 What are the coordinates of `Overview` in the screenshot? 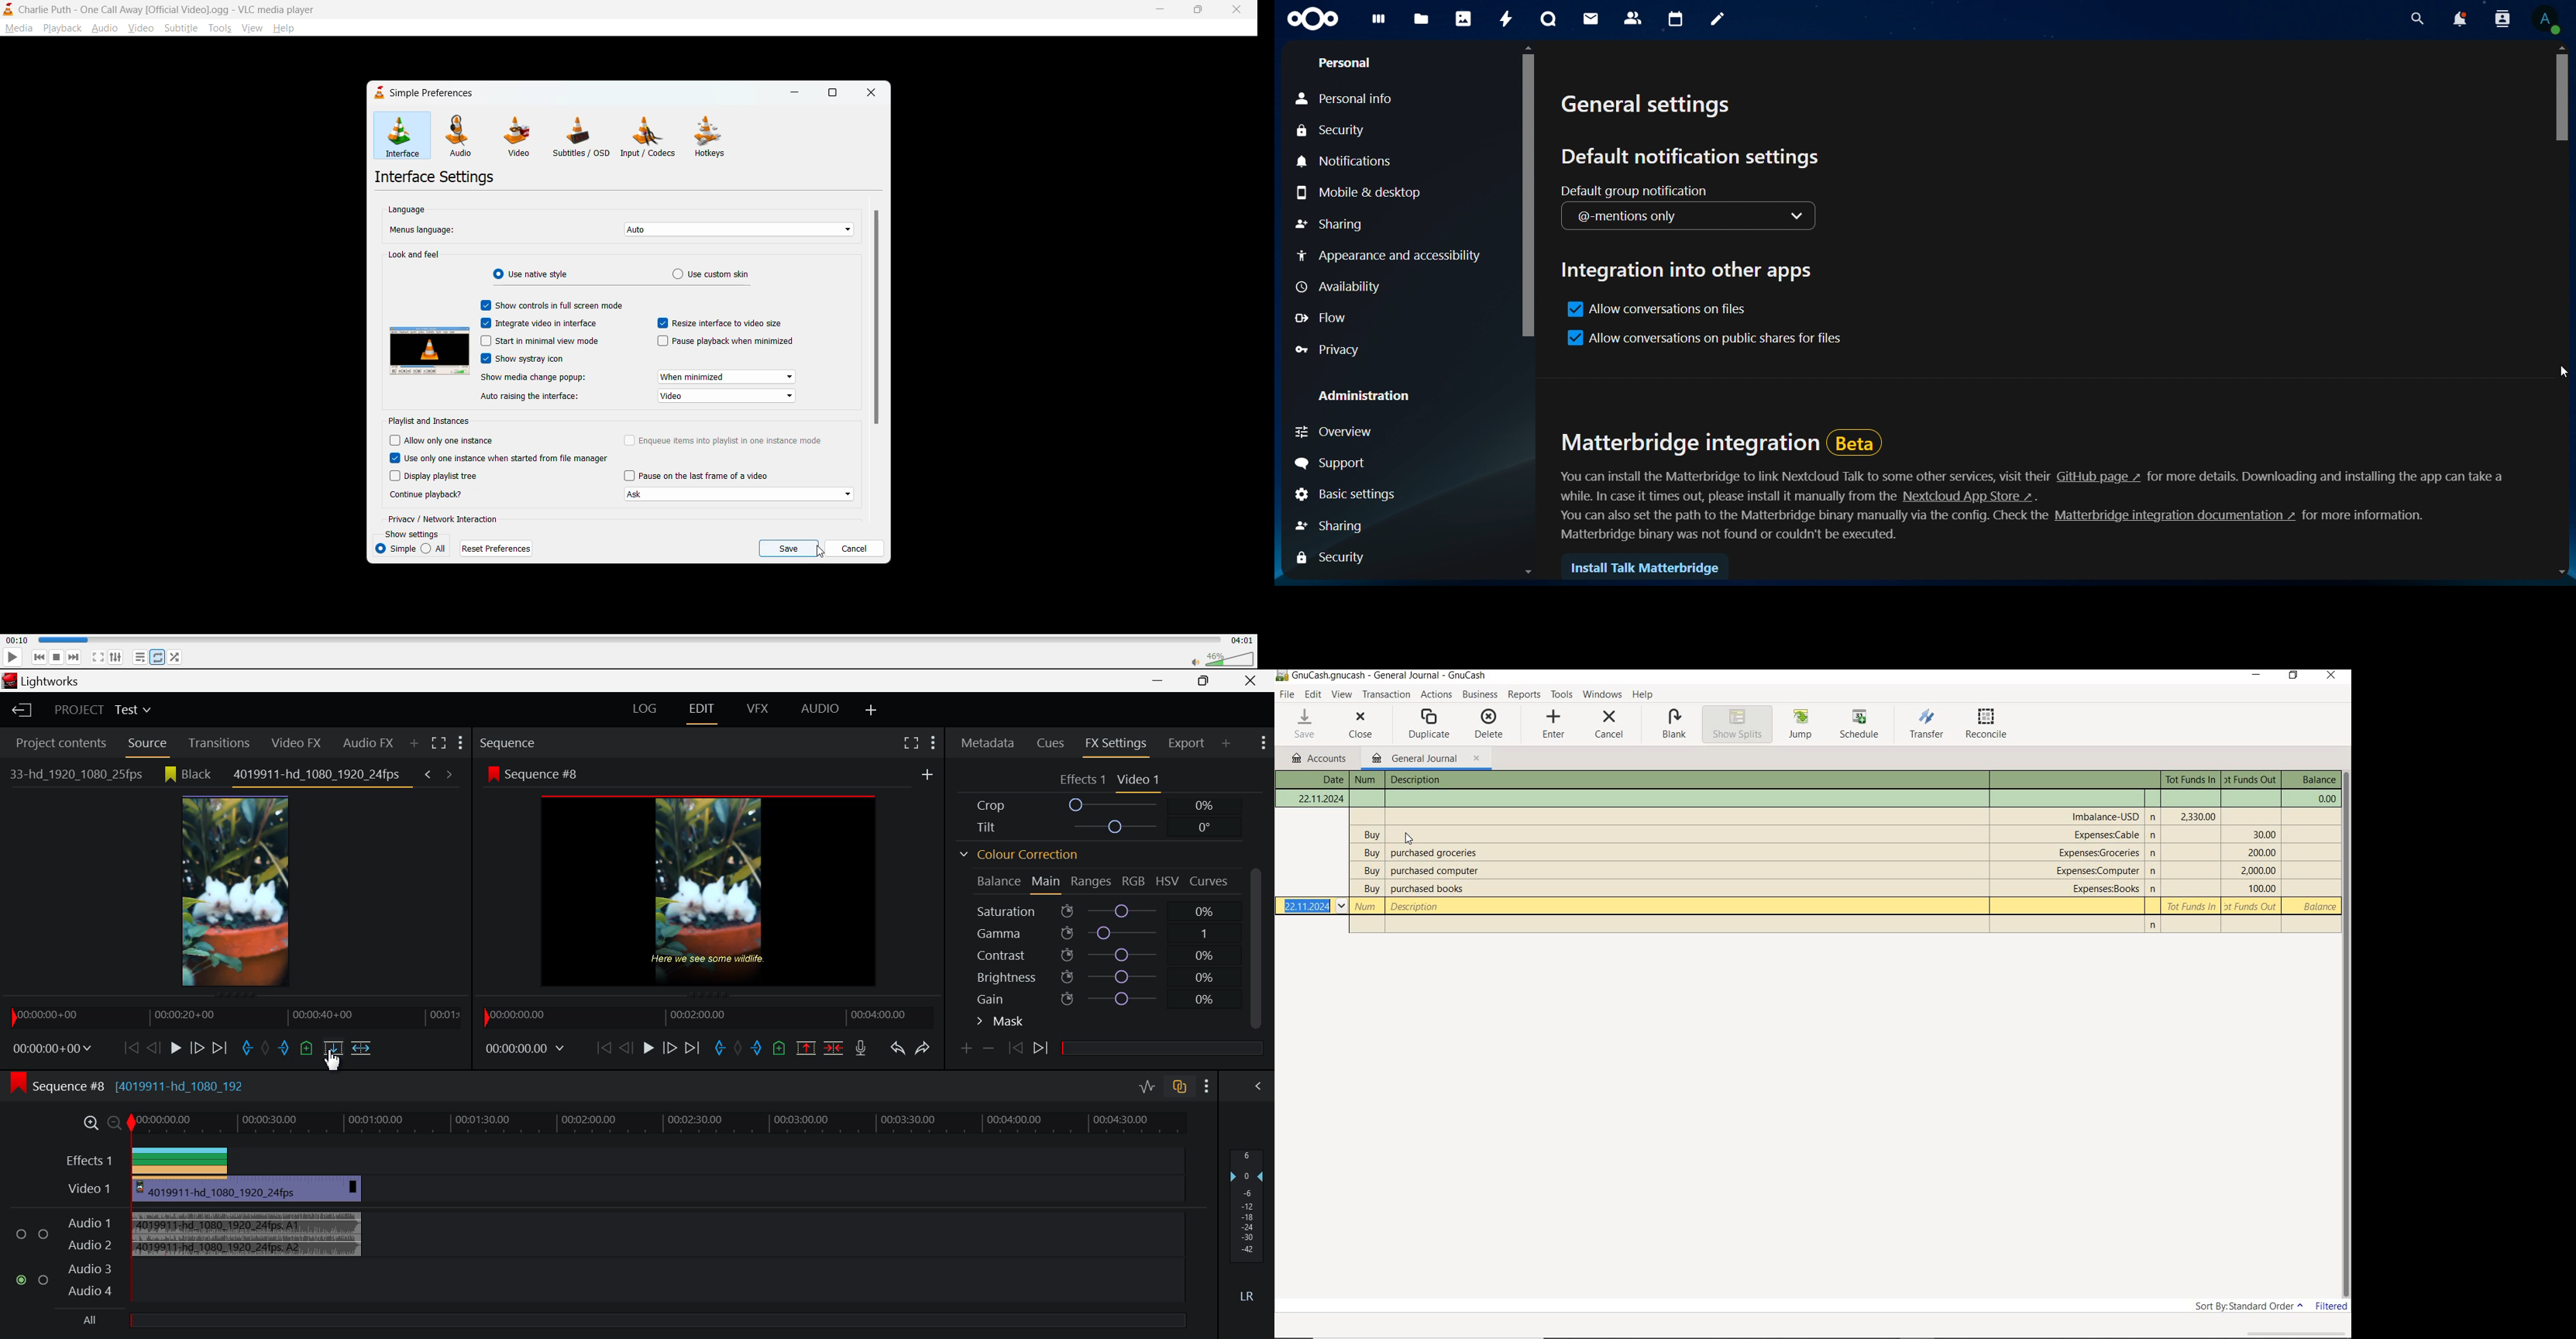 It's located at (1398, 432).